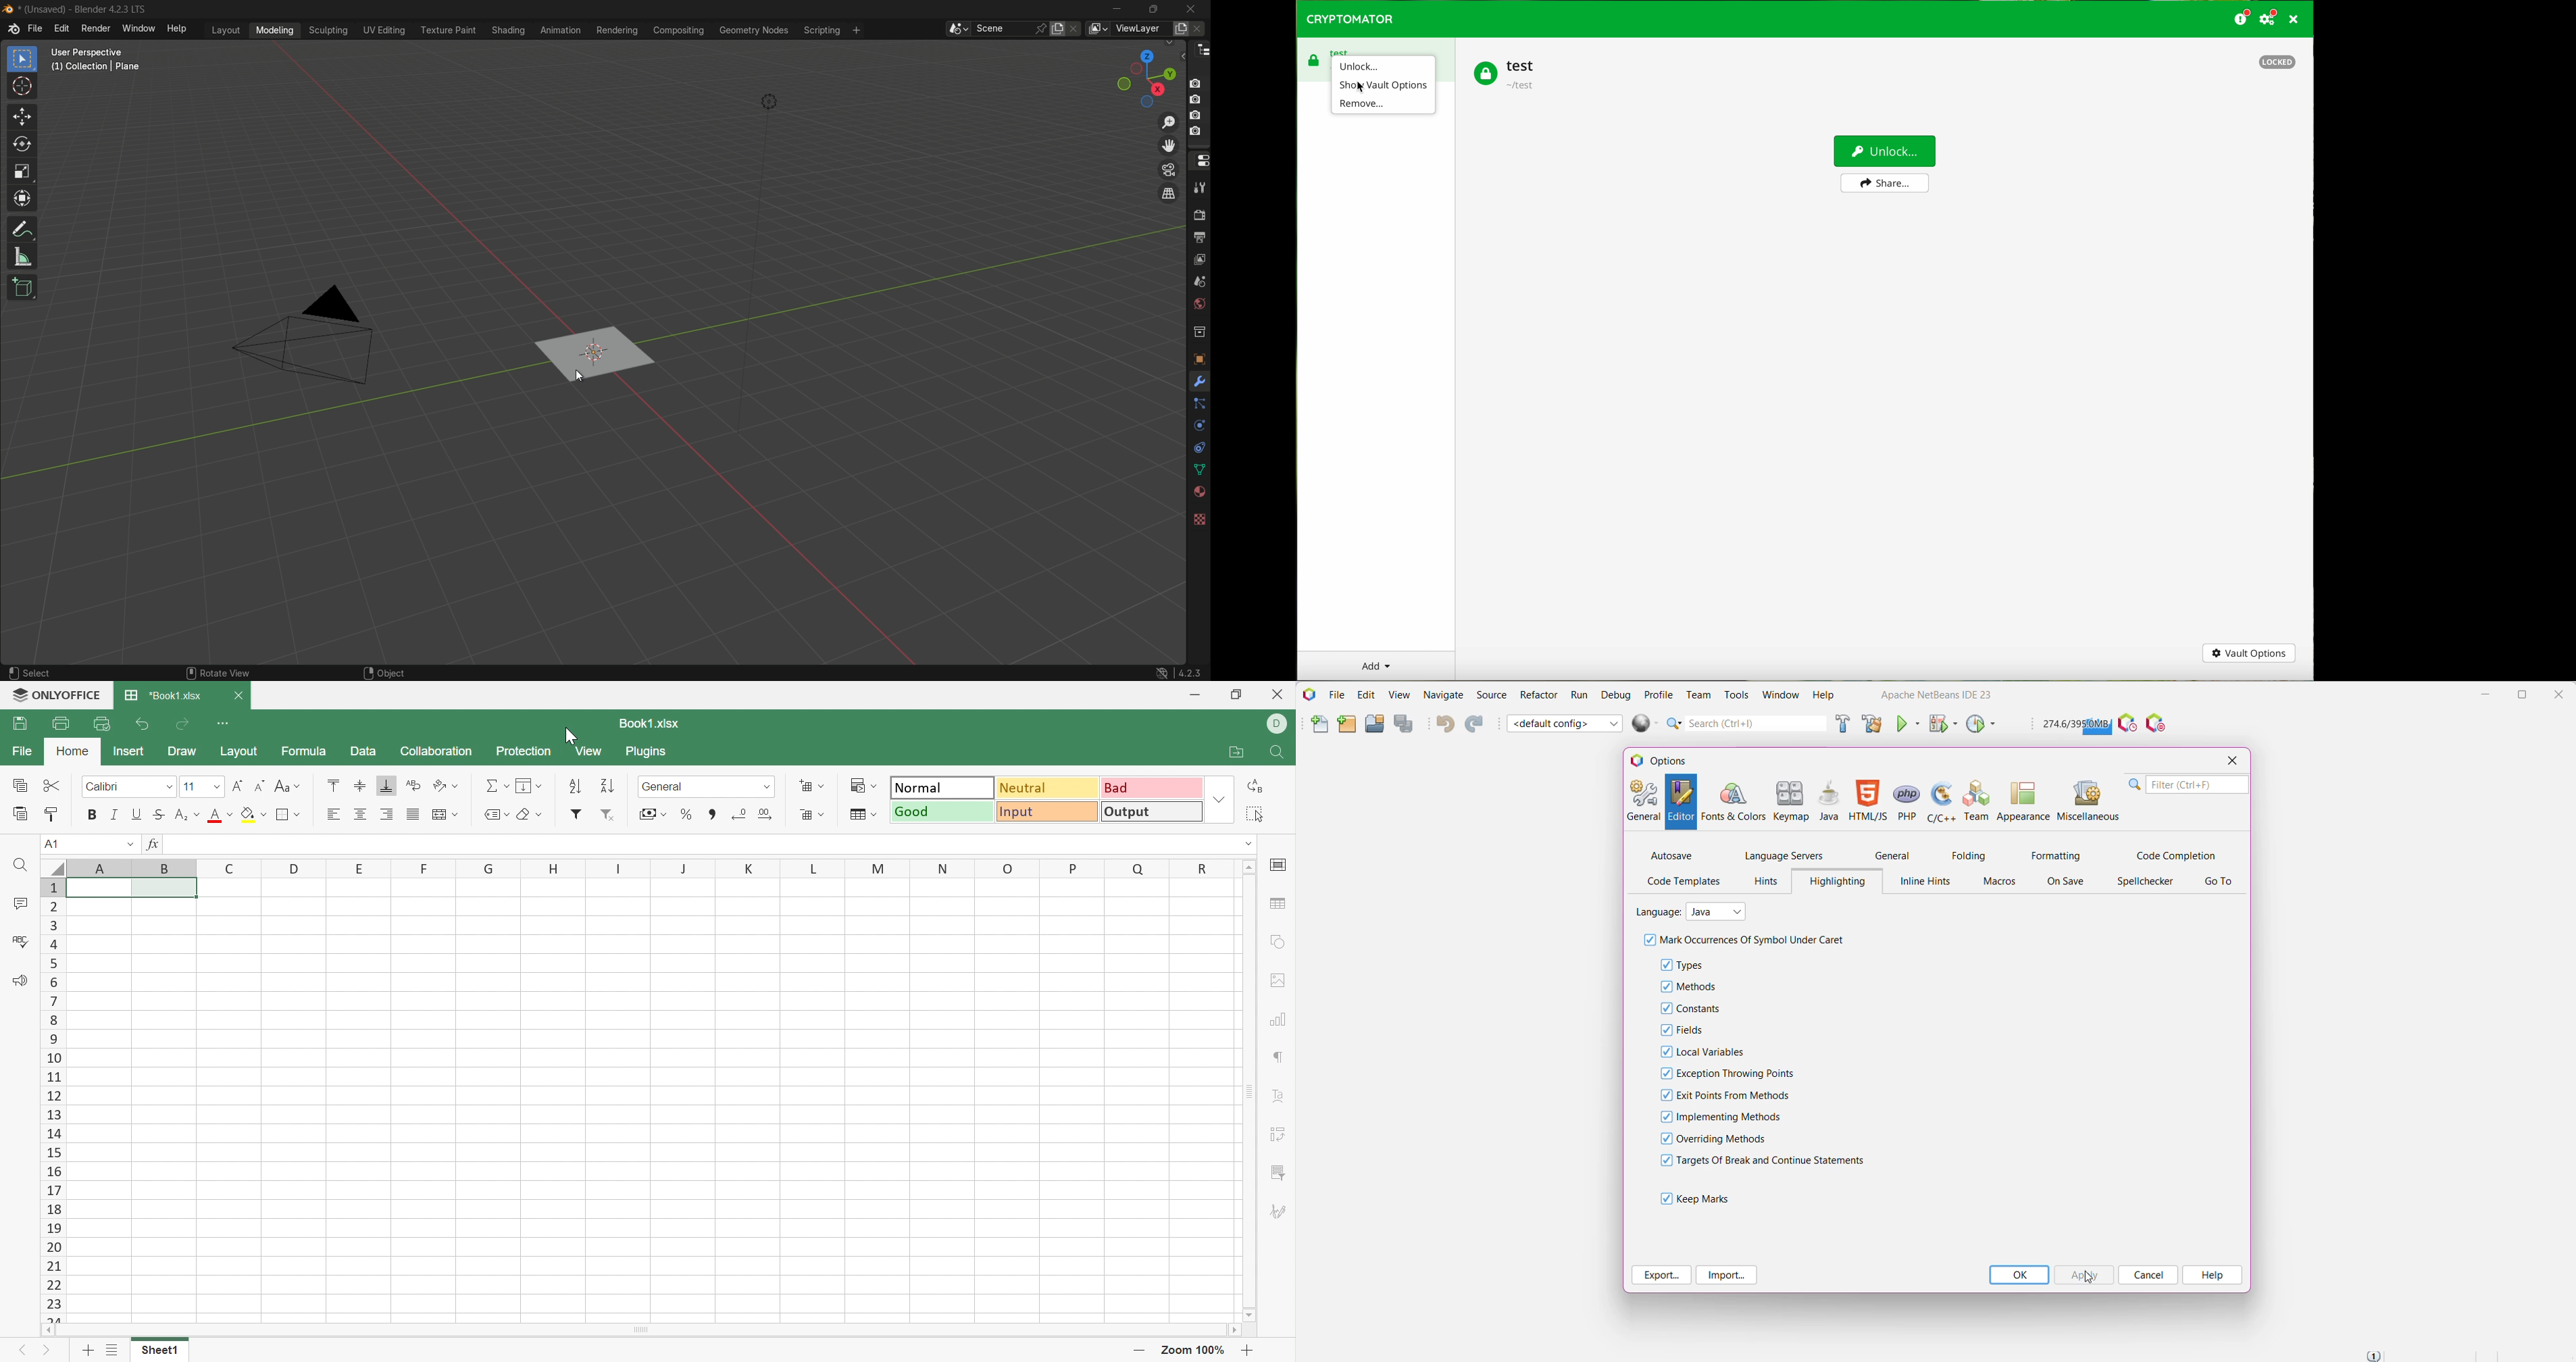 Image resolution: width=2576 pixels, height=1372 pixels. I want to click on Clear, so click(528, 815).